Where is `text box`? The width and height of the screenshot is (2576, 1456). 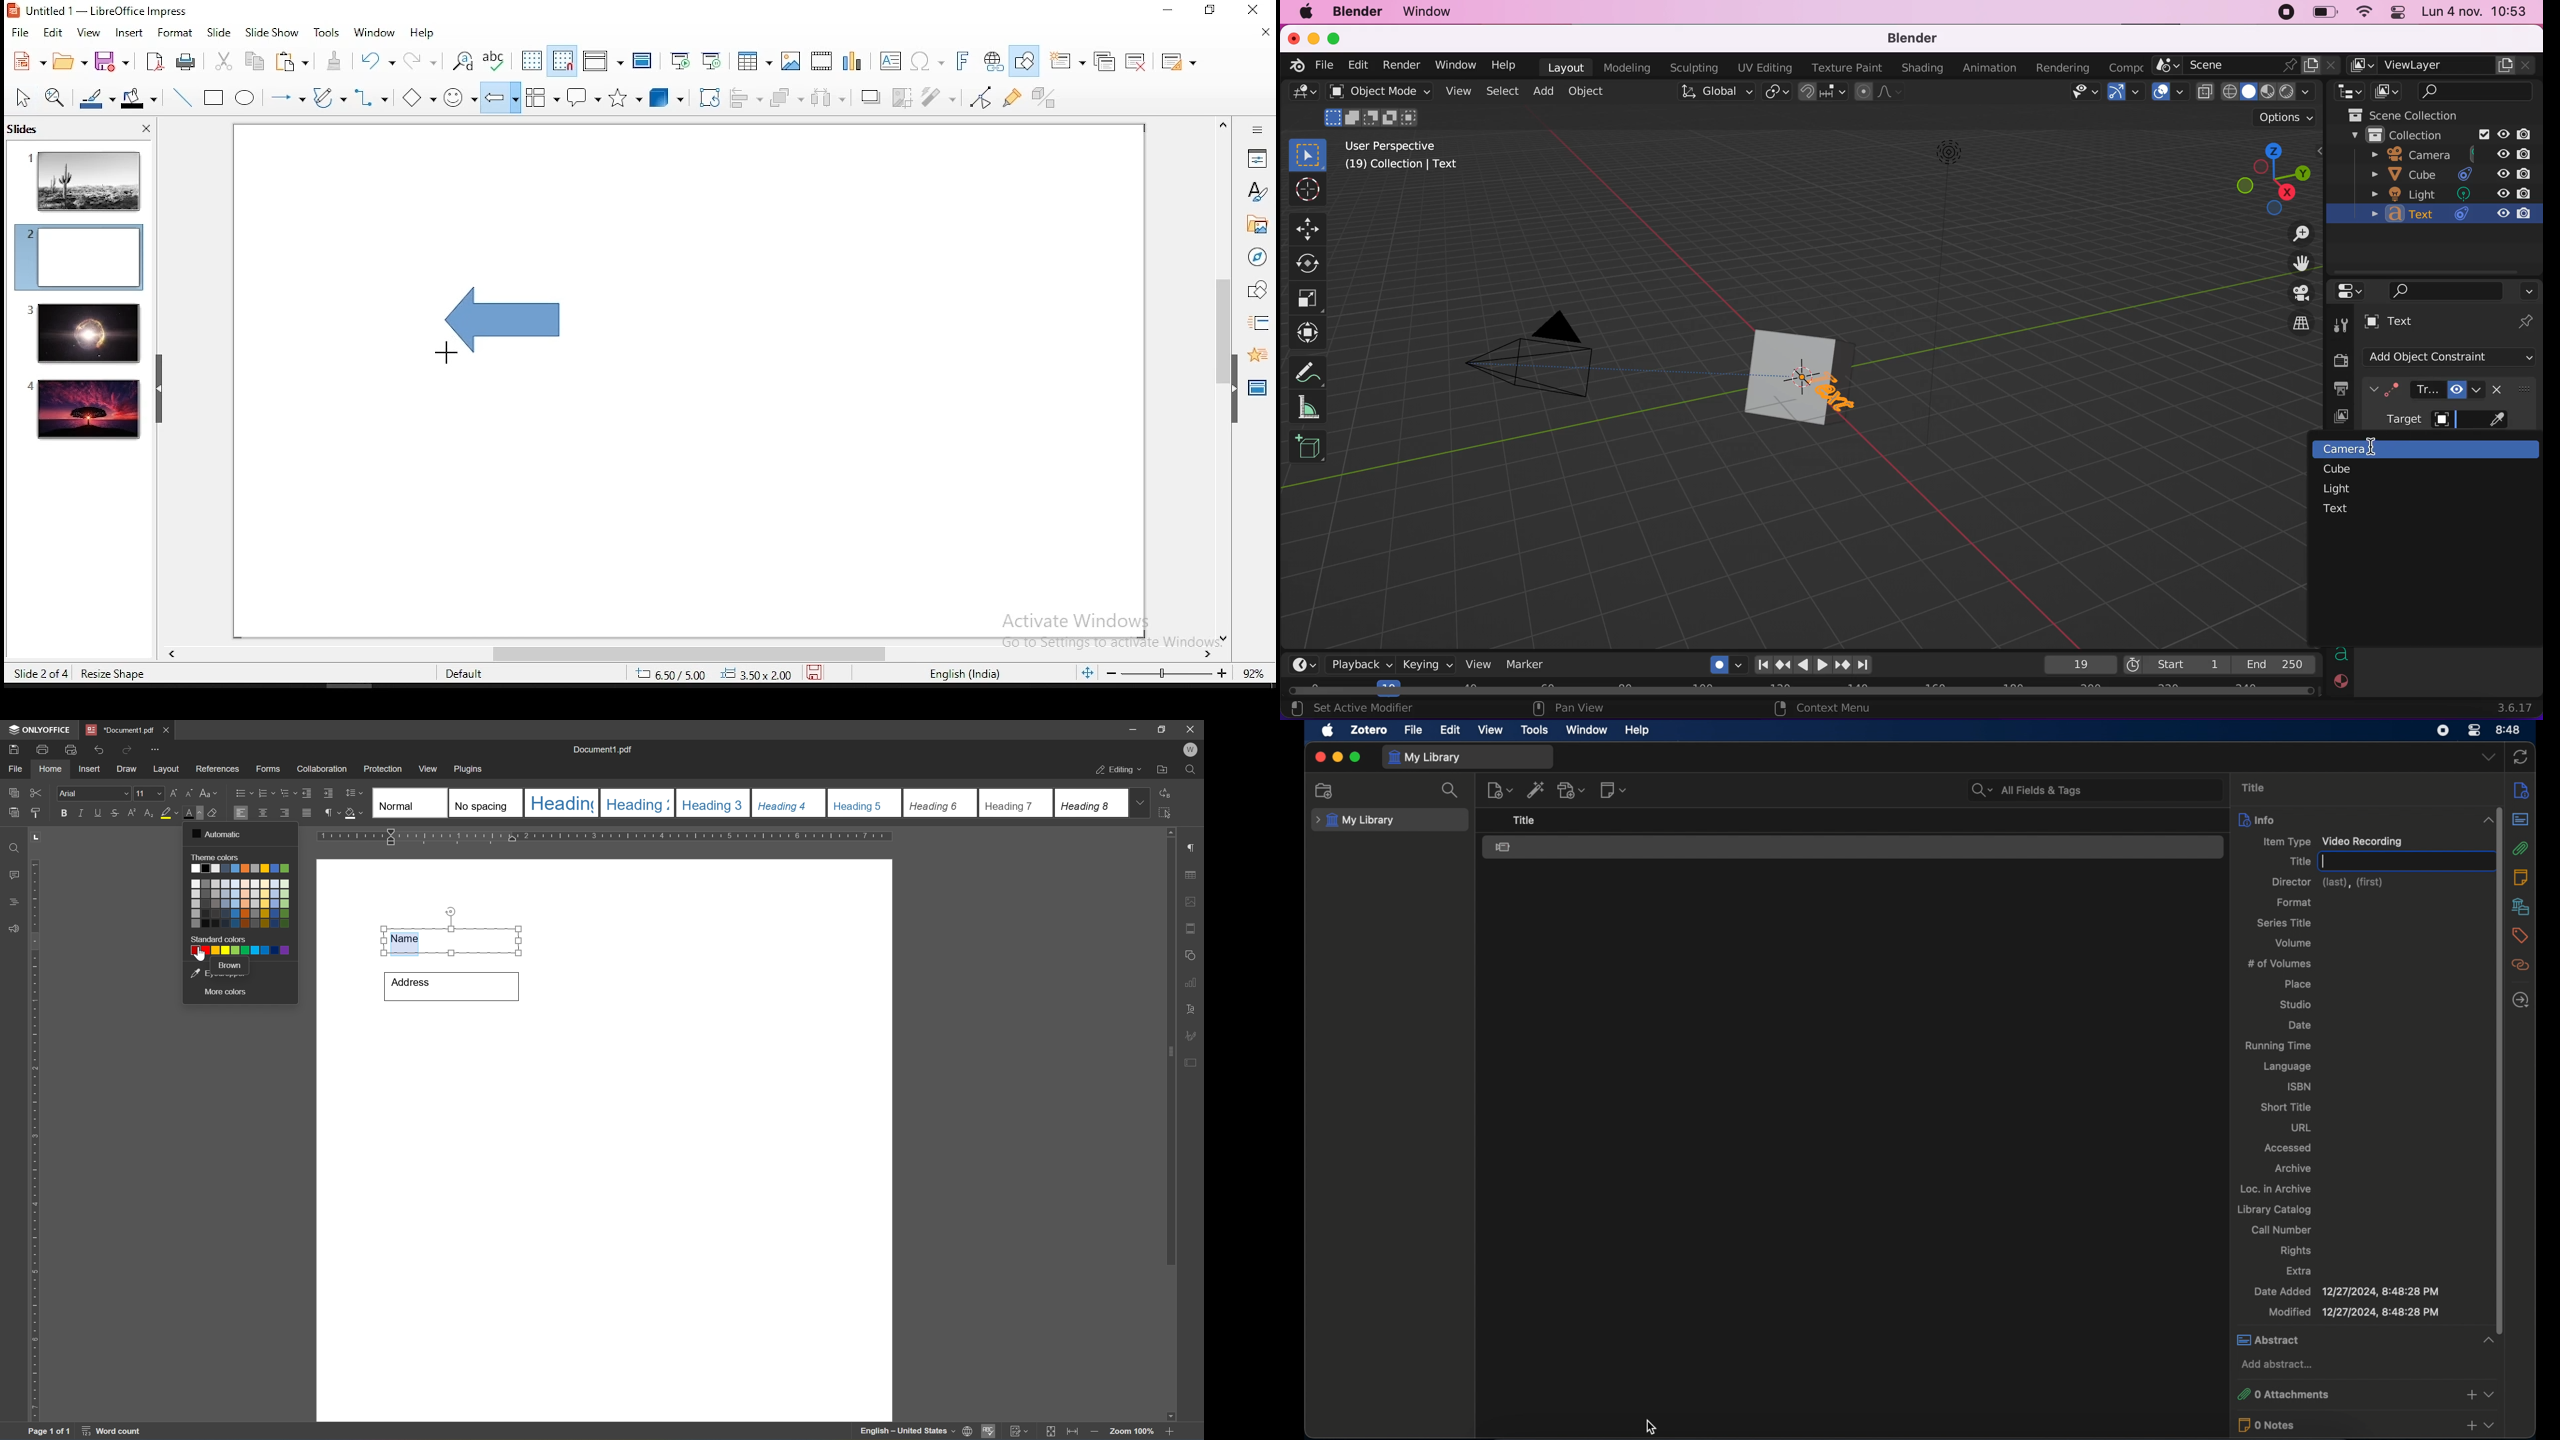
text box is located at coordinates (889, 61).